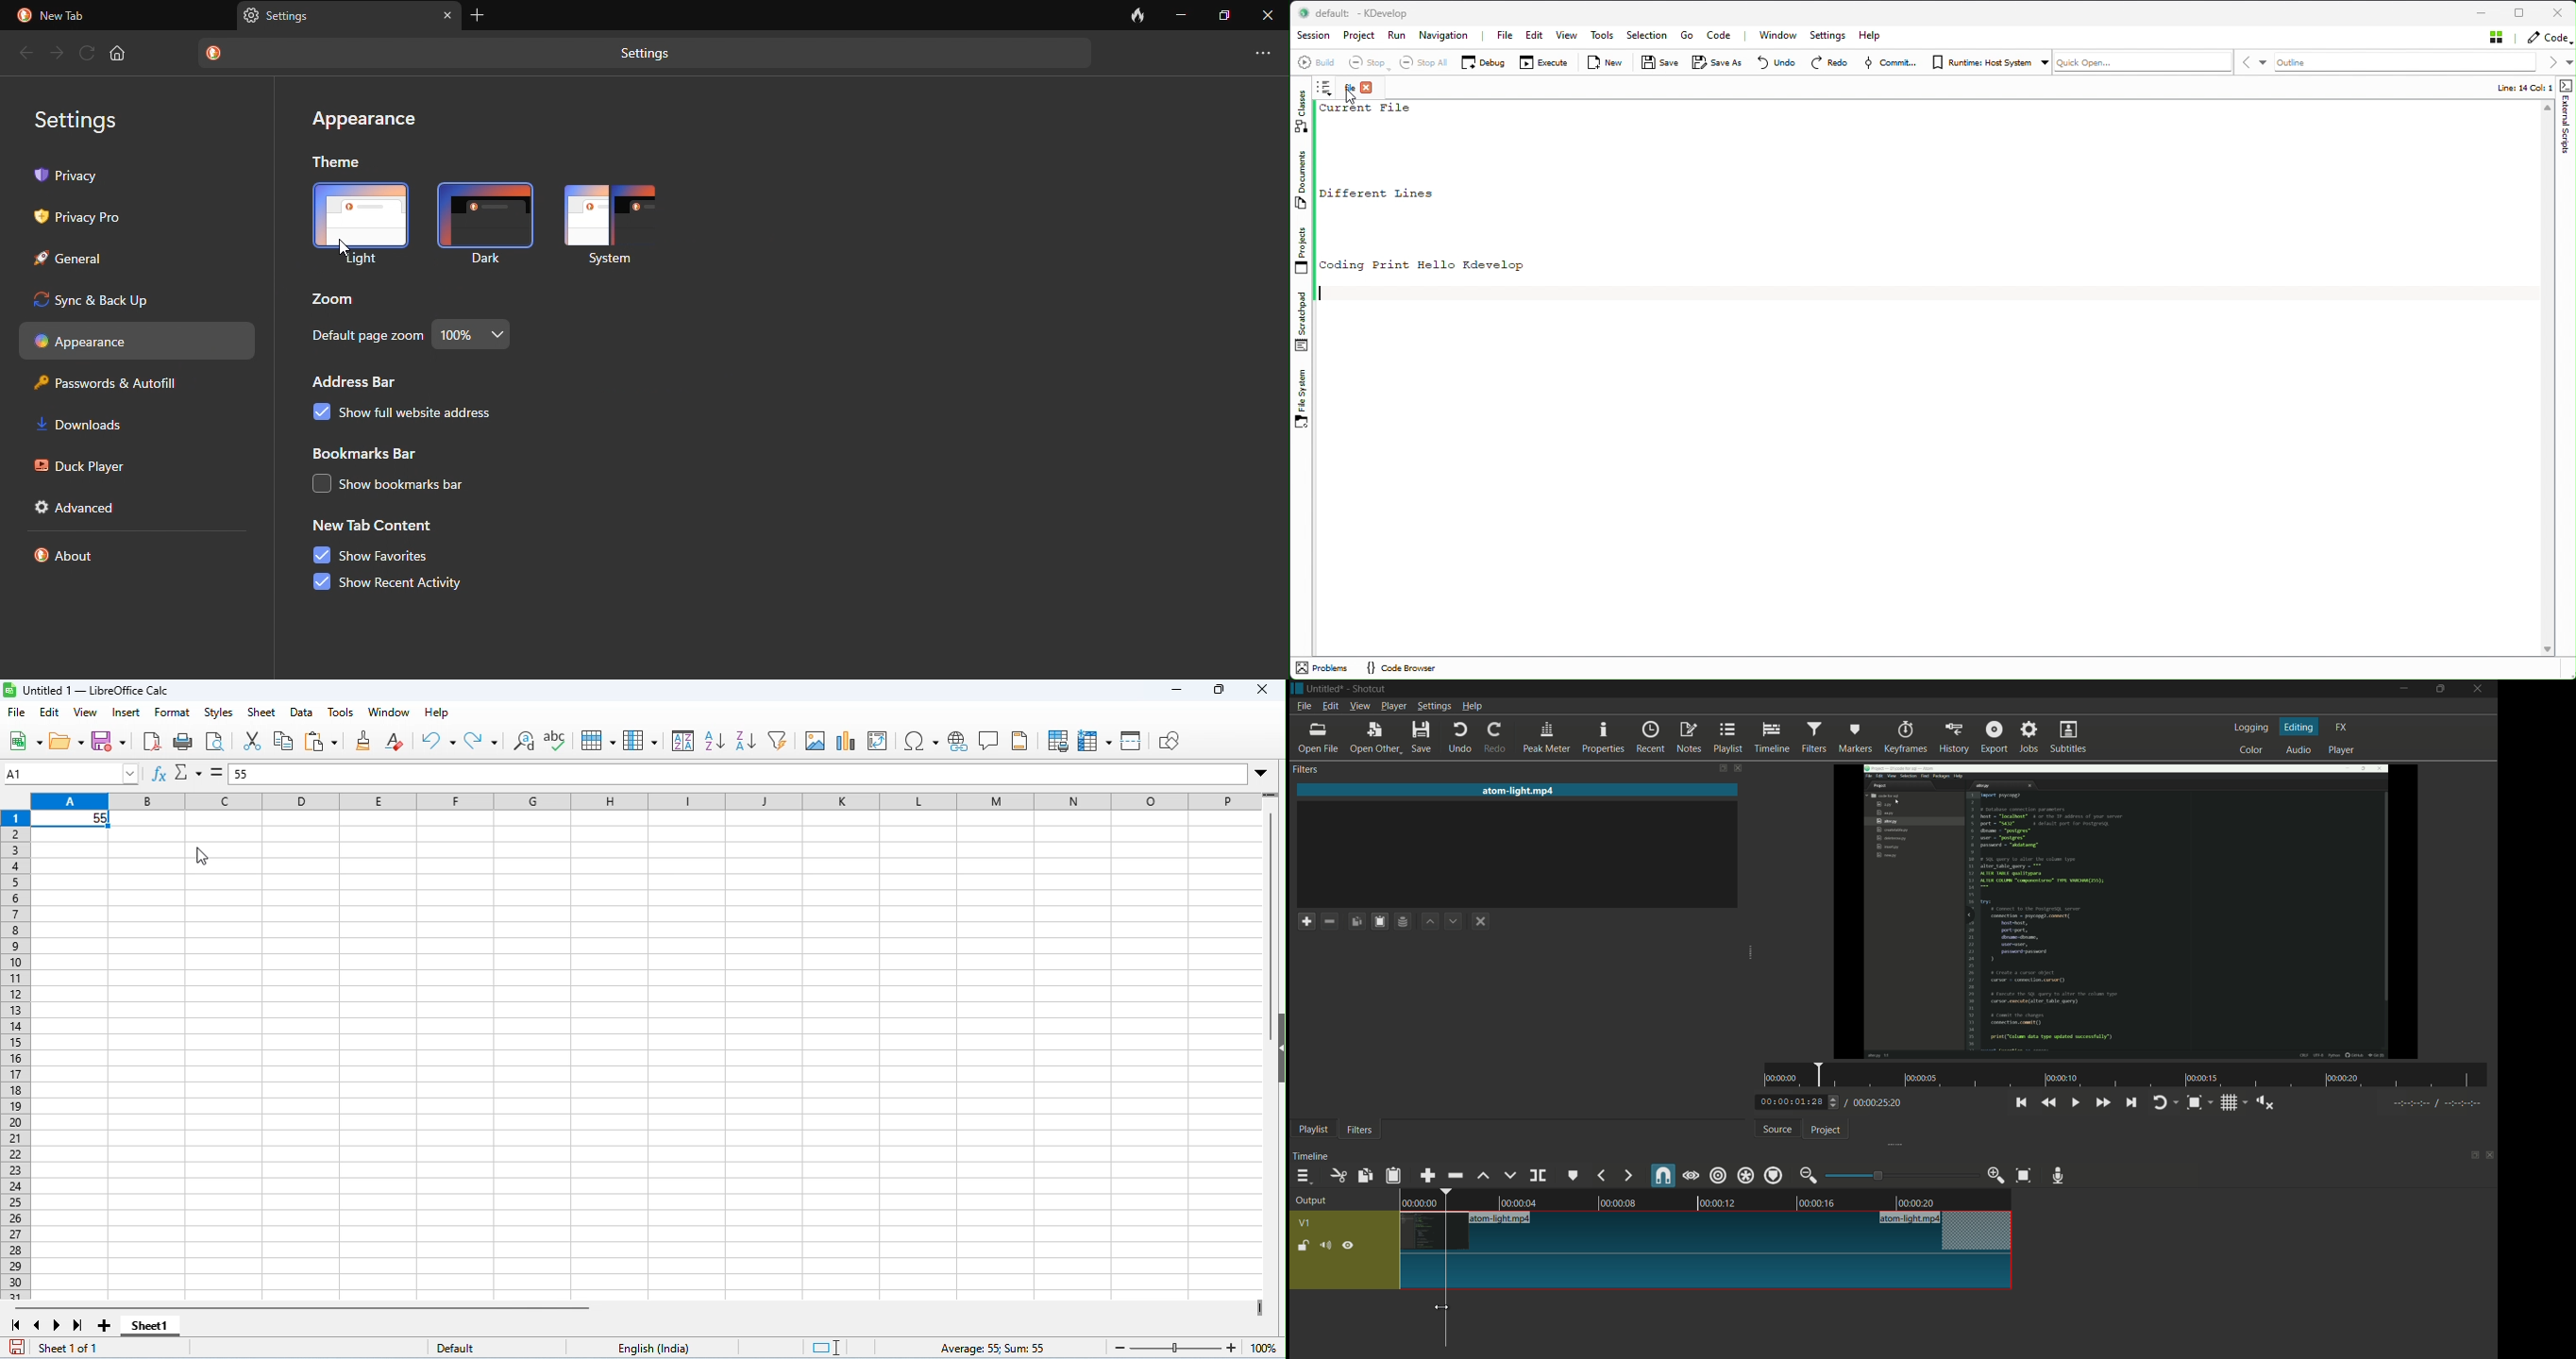 The width and height of the screenshot is (2576, 1372). Describe the element at coordinates (1370, 689) in the screenshot. I see `app name` at that location.